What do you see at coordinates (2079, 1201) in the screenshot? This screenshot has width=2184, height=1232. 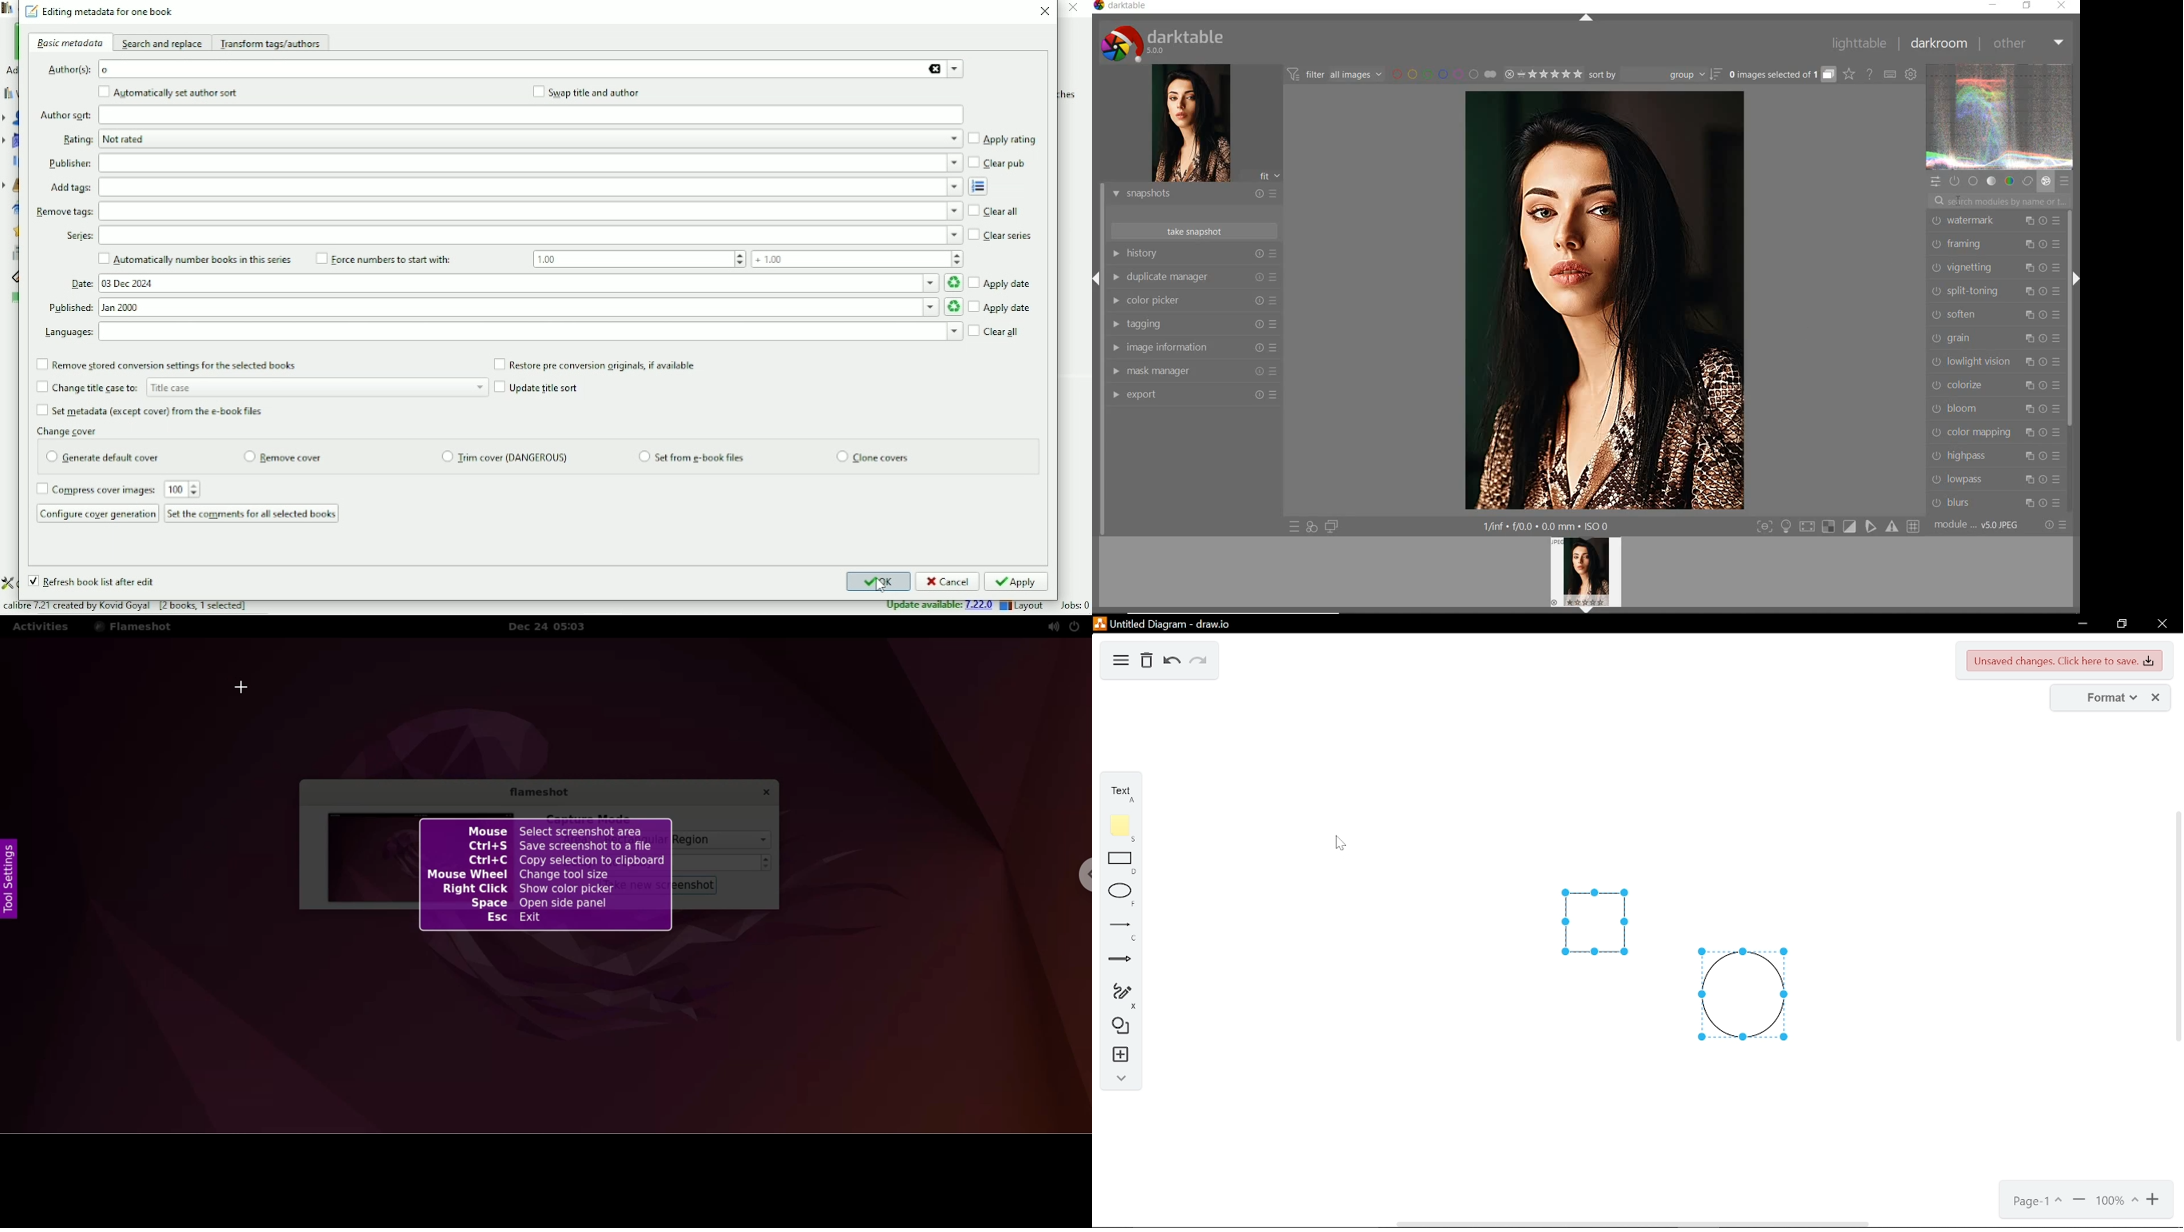 I see `zoom out` at bounding box center [2079, 1201].